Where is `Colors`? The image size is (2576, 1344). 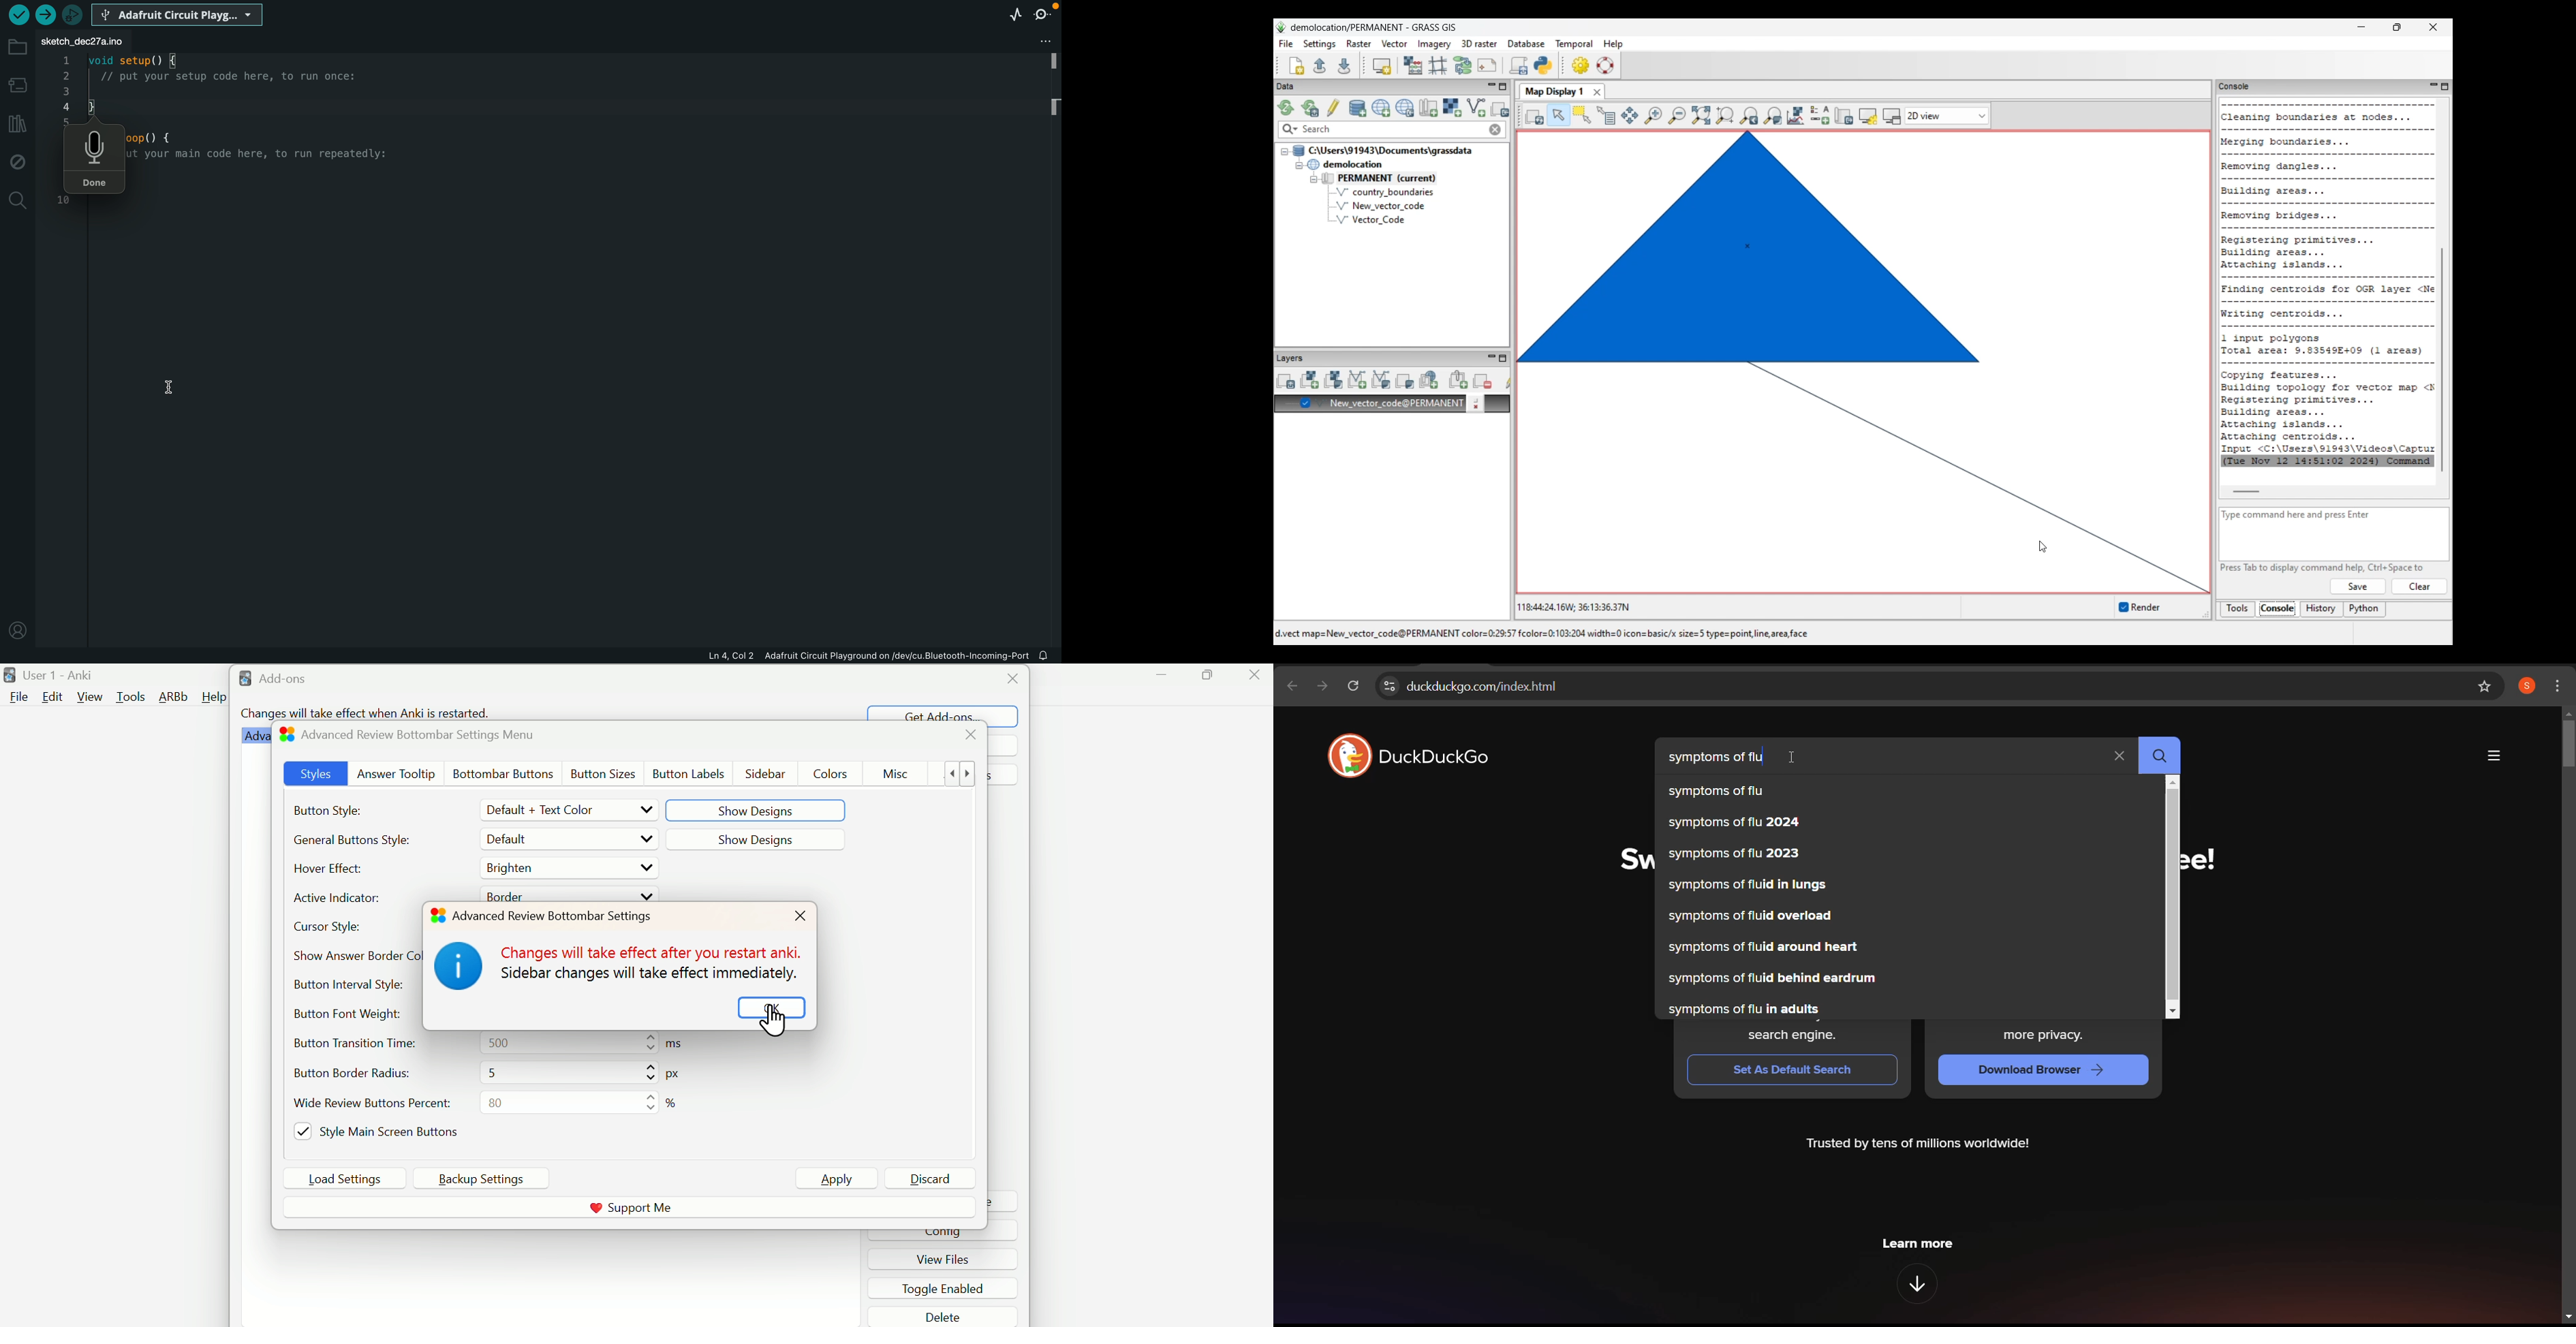
Colors is located at coordinates (825, 775).